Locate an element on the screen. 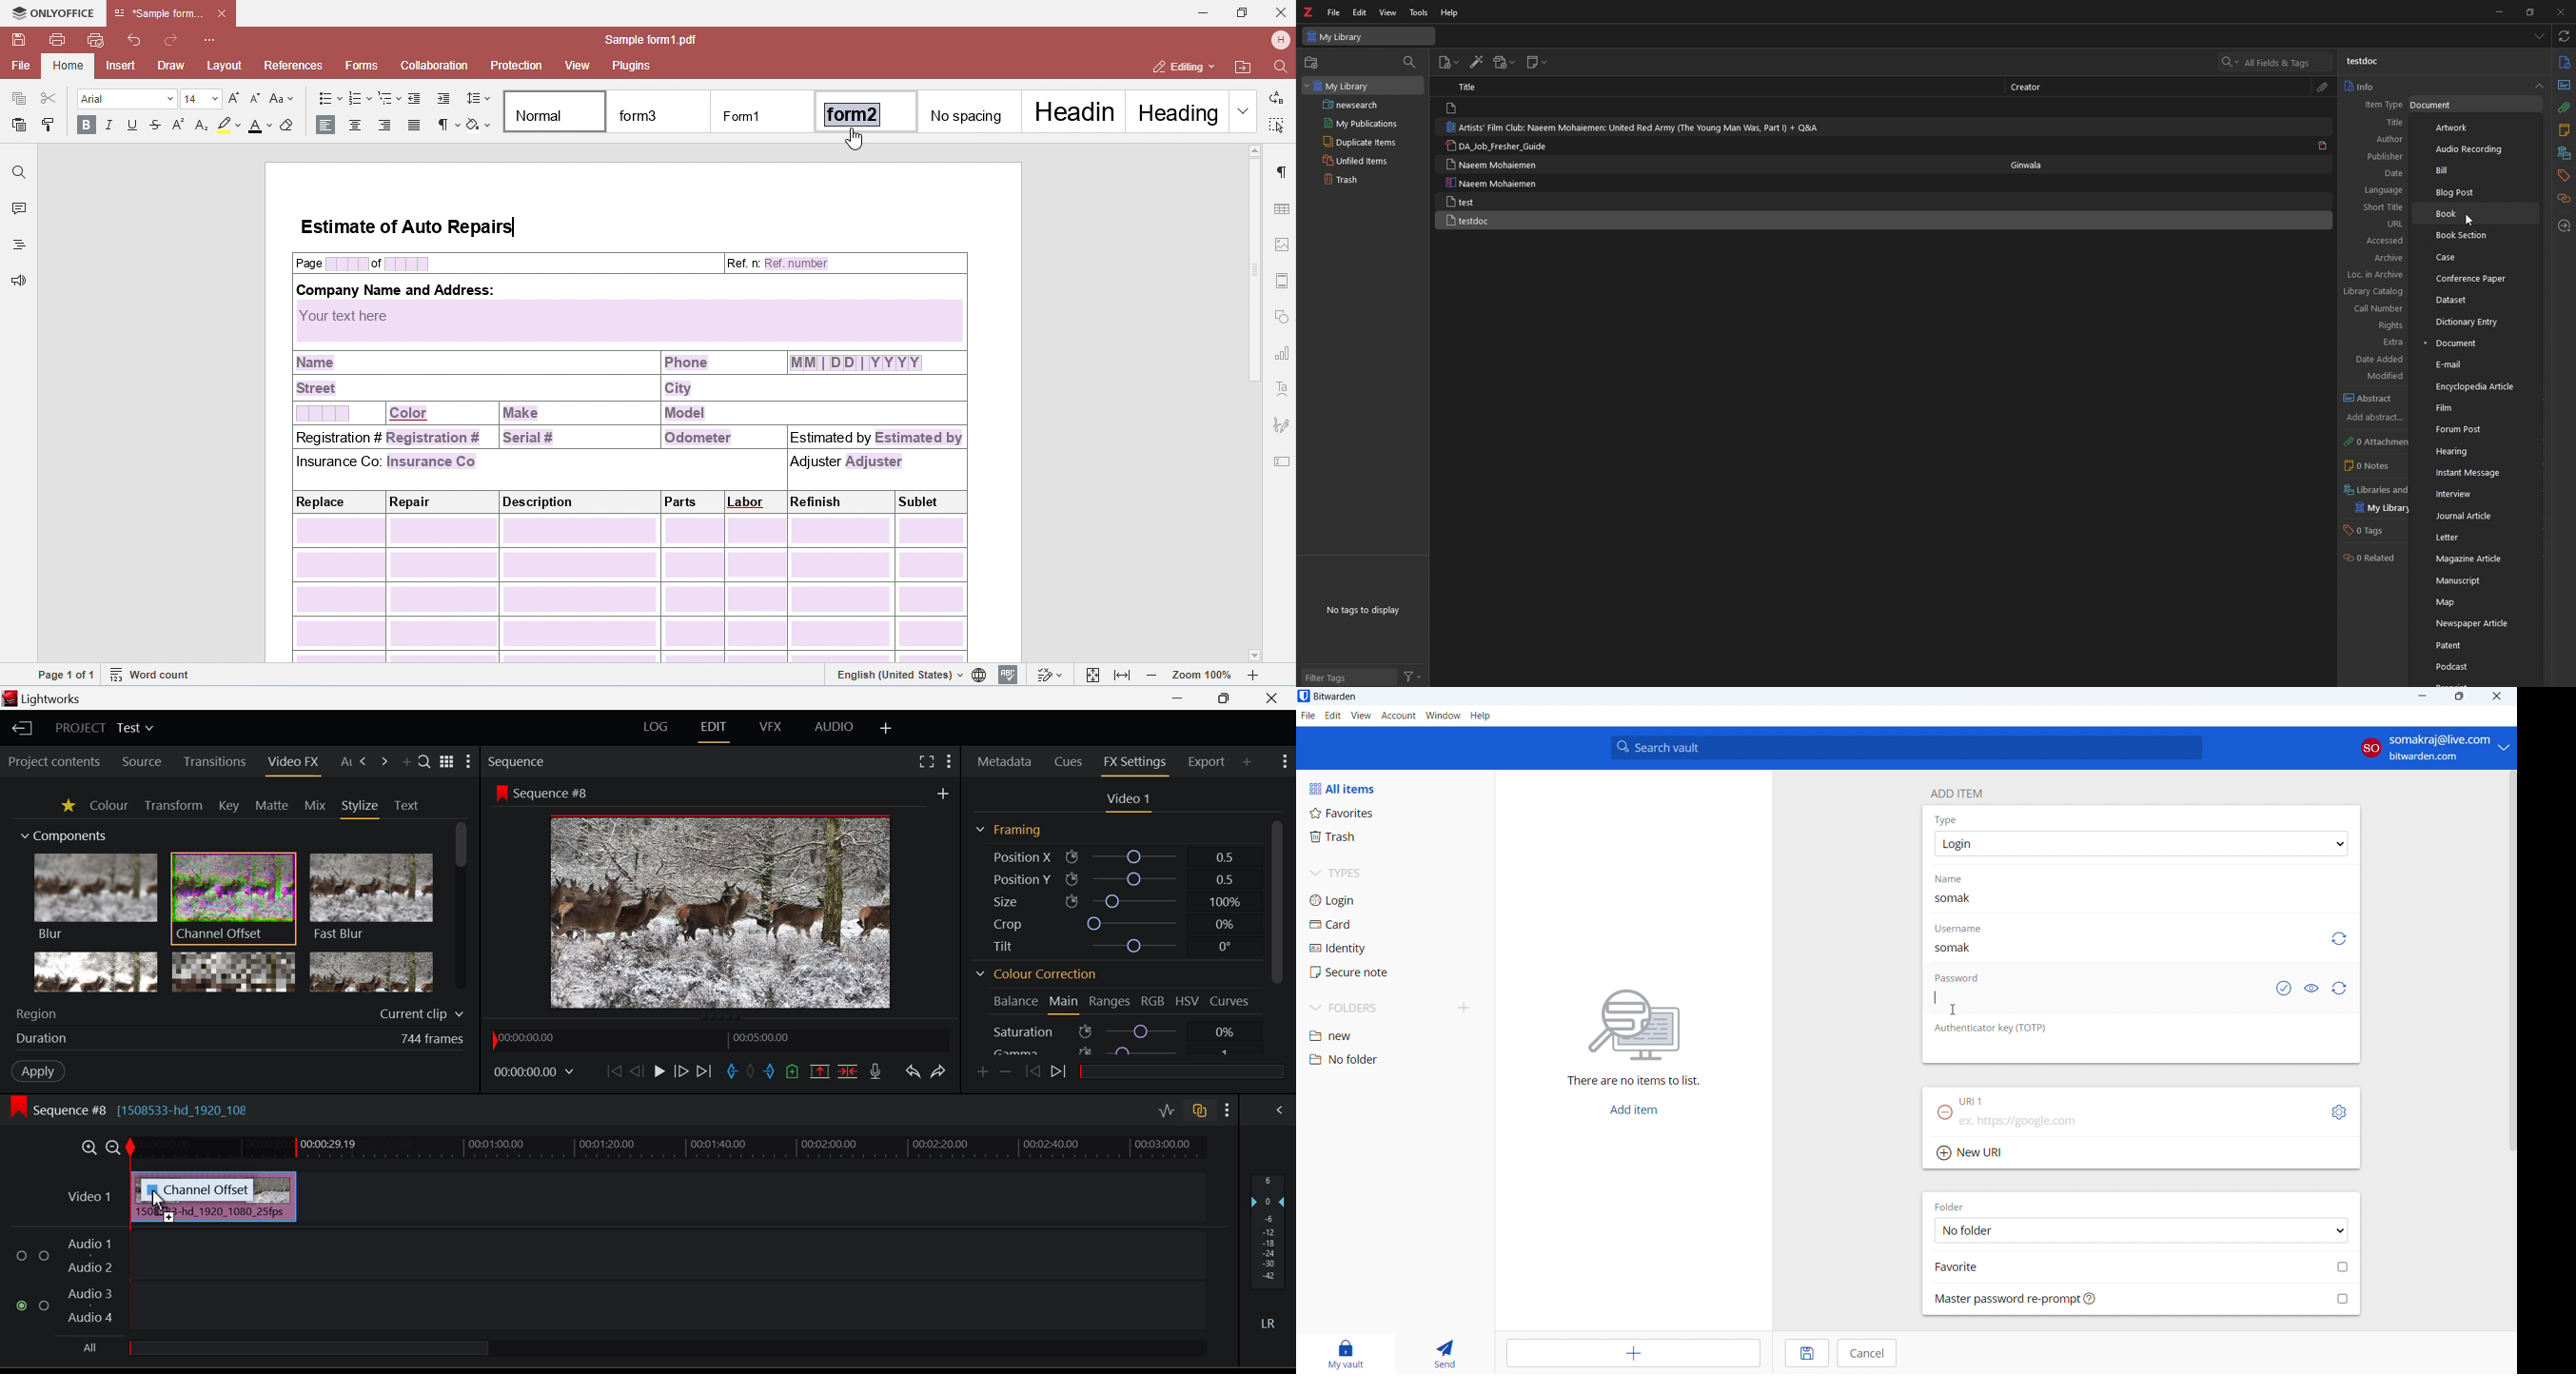 This screenshot has height=1400, width=2576. clear style is located at coordinates (293, 126).